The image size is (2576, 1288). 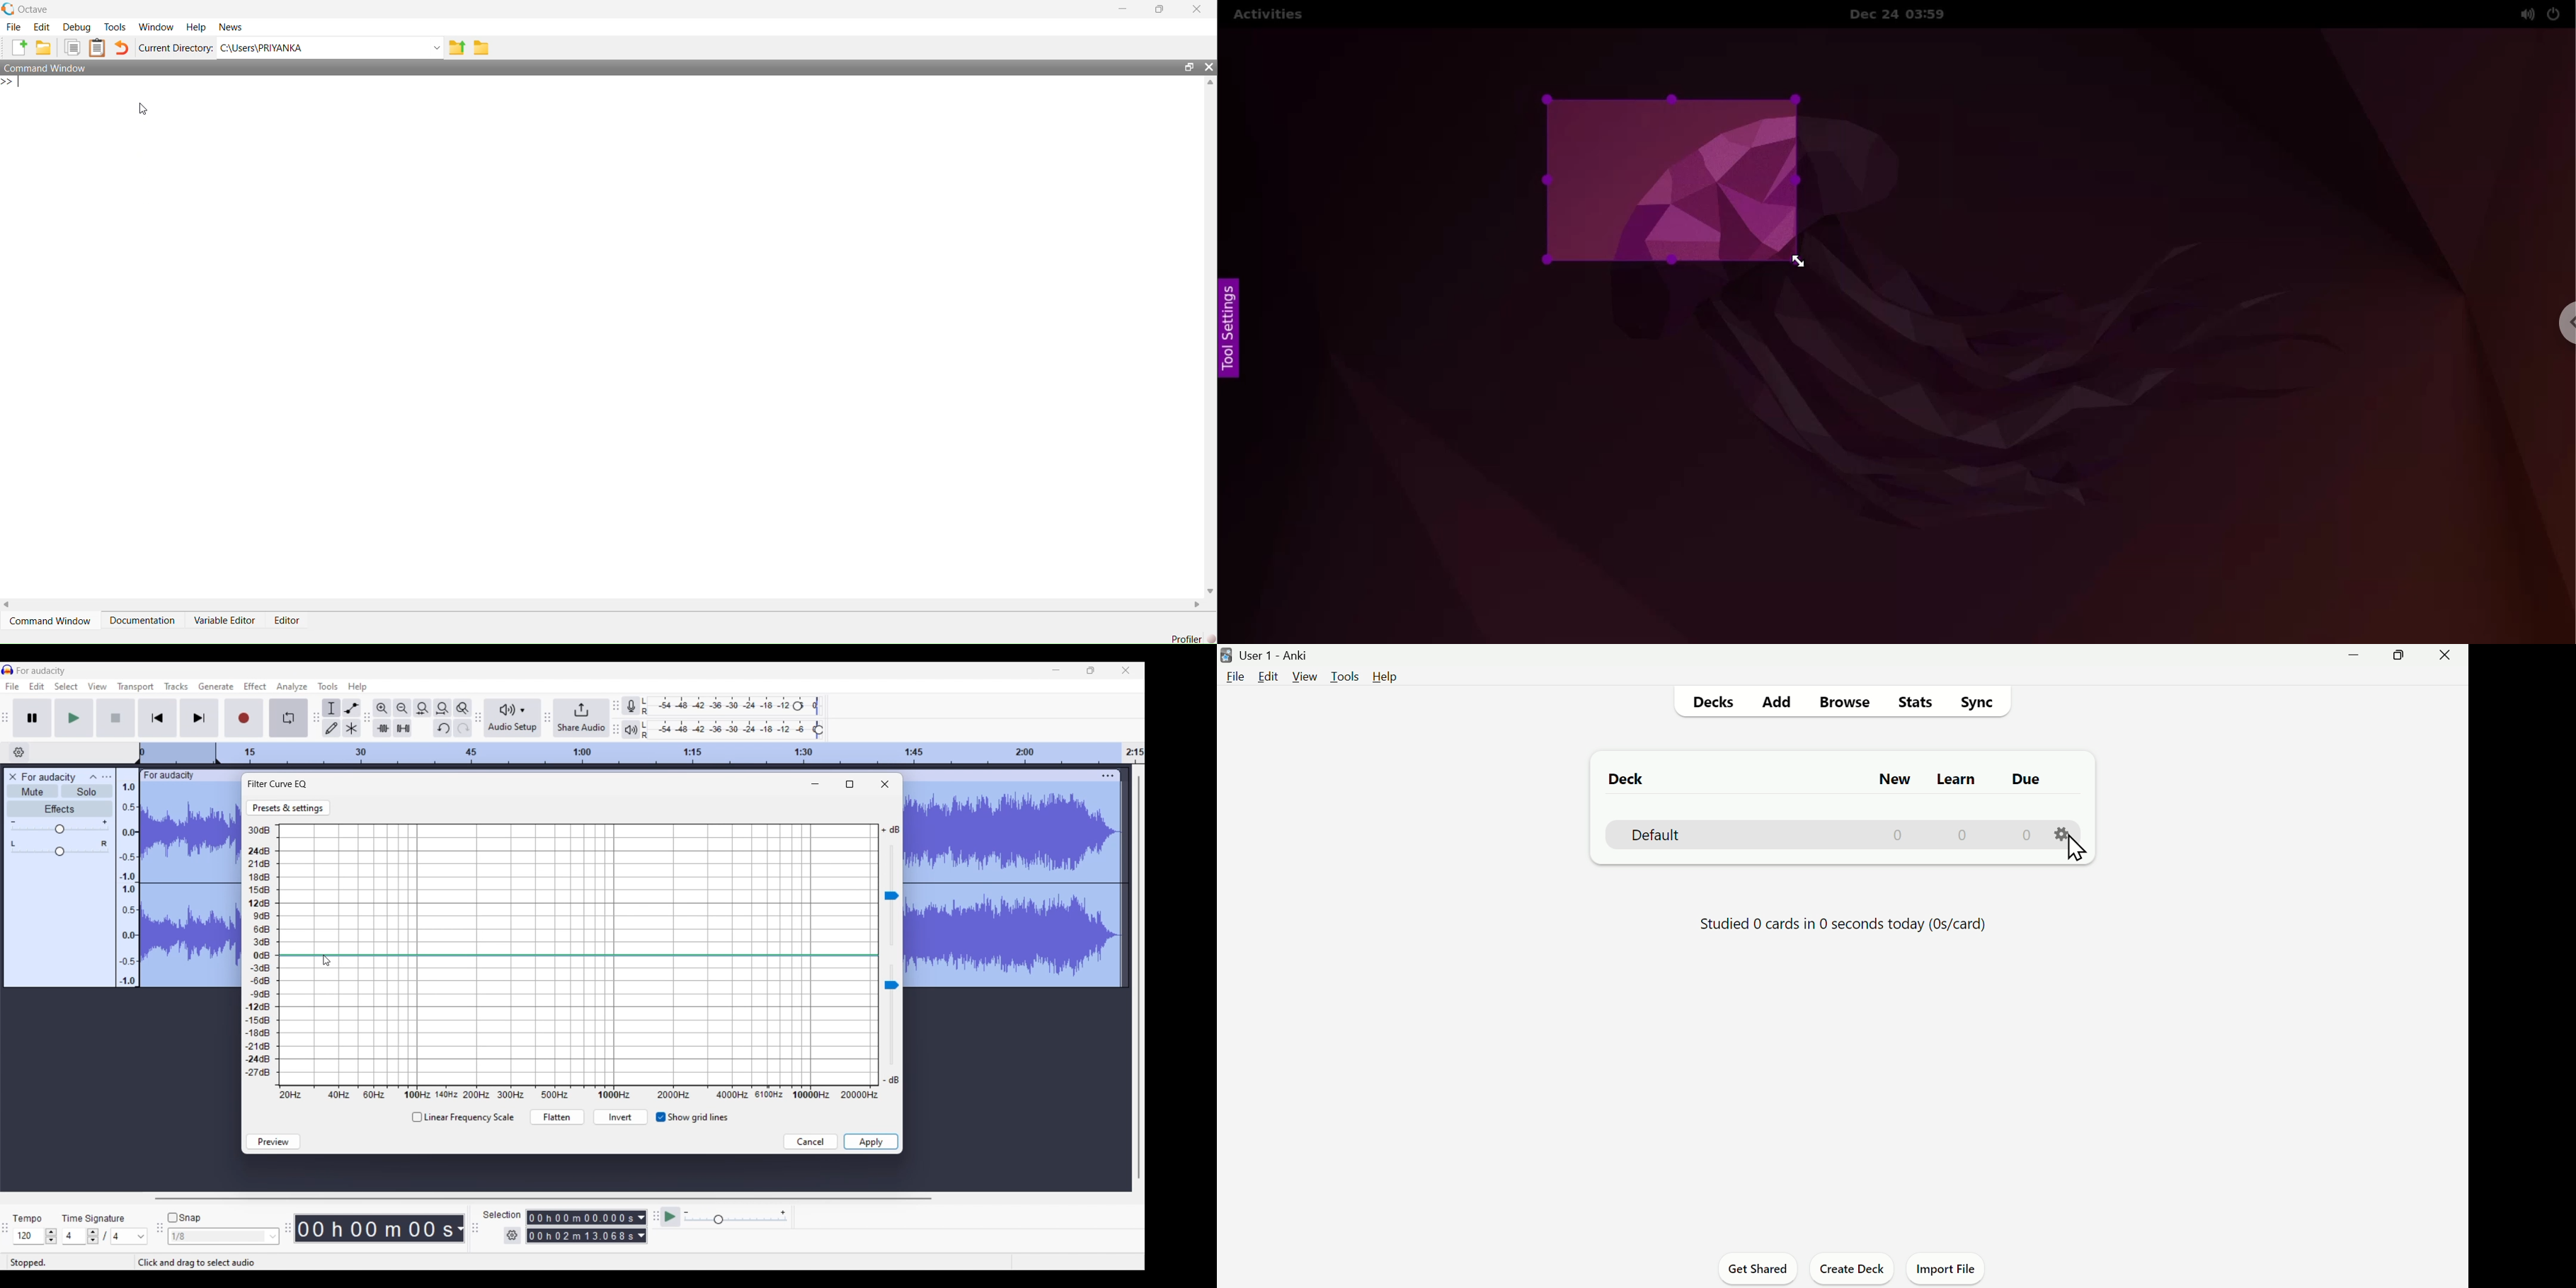 What do you see at coordinates (42, 670) in the screenshot?
I see `Software name` at bounding box center [42, 670].